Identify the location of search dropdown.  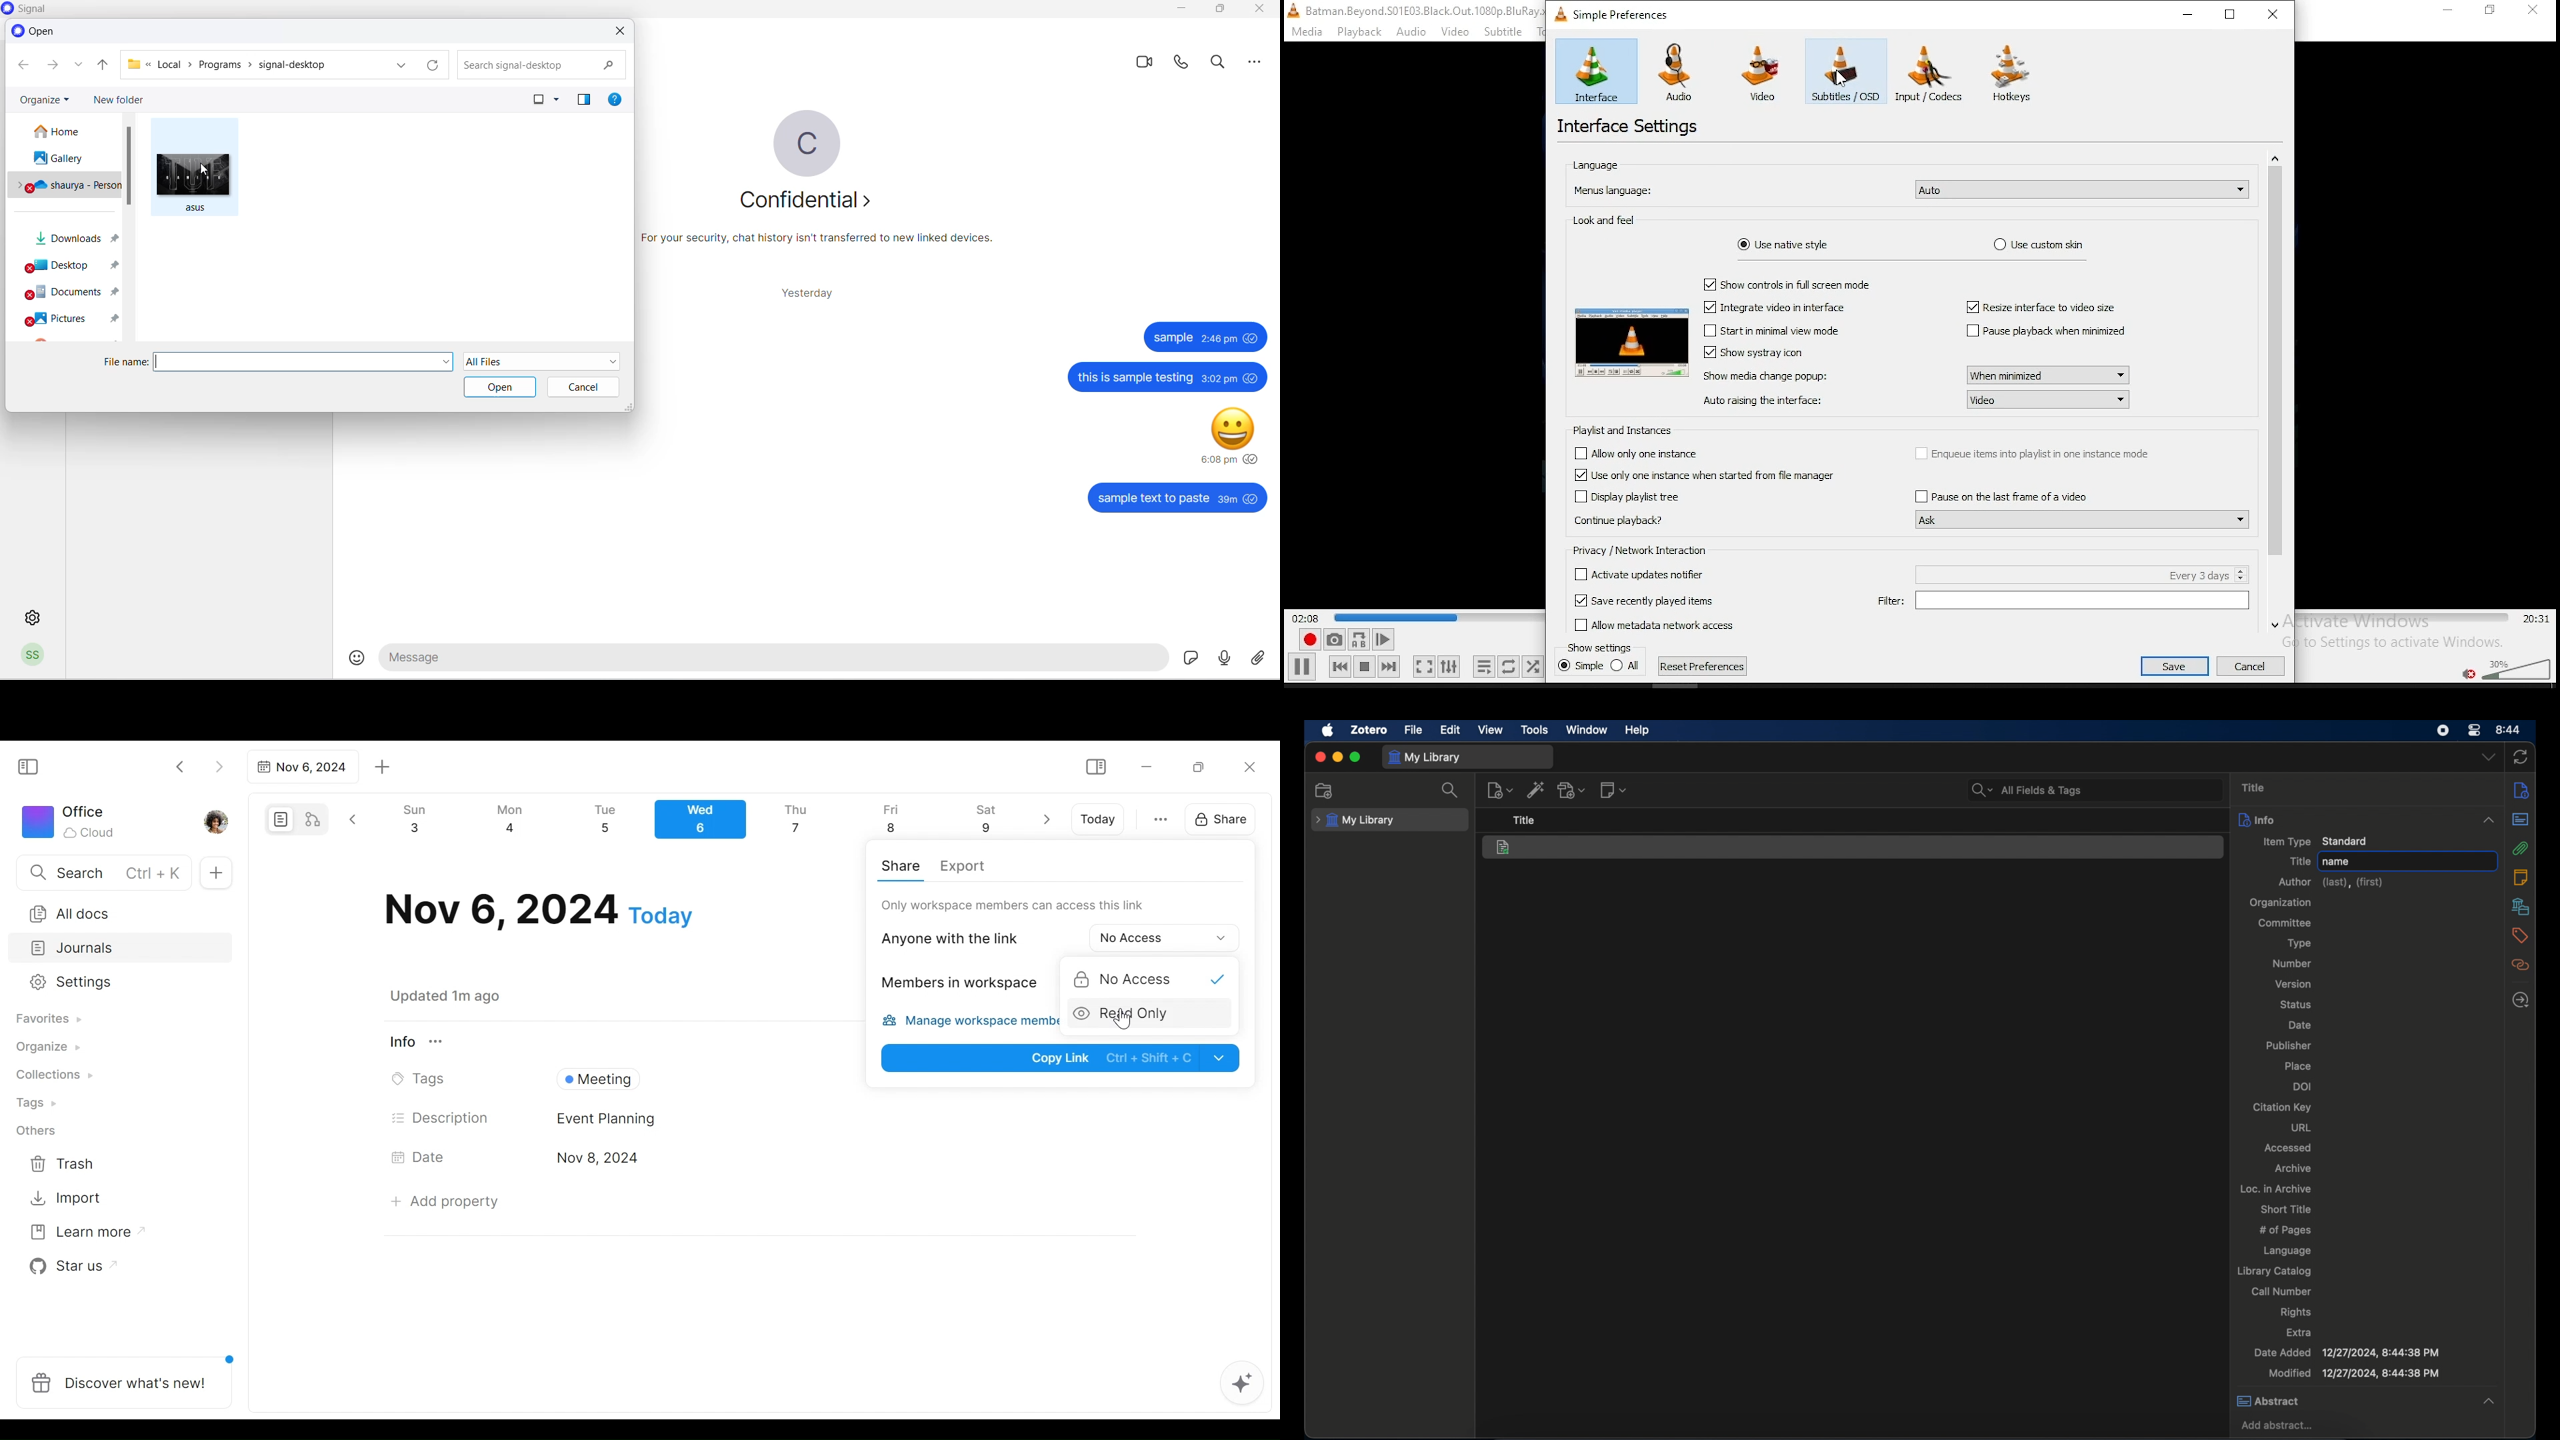
(1981, 791).